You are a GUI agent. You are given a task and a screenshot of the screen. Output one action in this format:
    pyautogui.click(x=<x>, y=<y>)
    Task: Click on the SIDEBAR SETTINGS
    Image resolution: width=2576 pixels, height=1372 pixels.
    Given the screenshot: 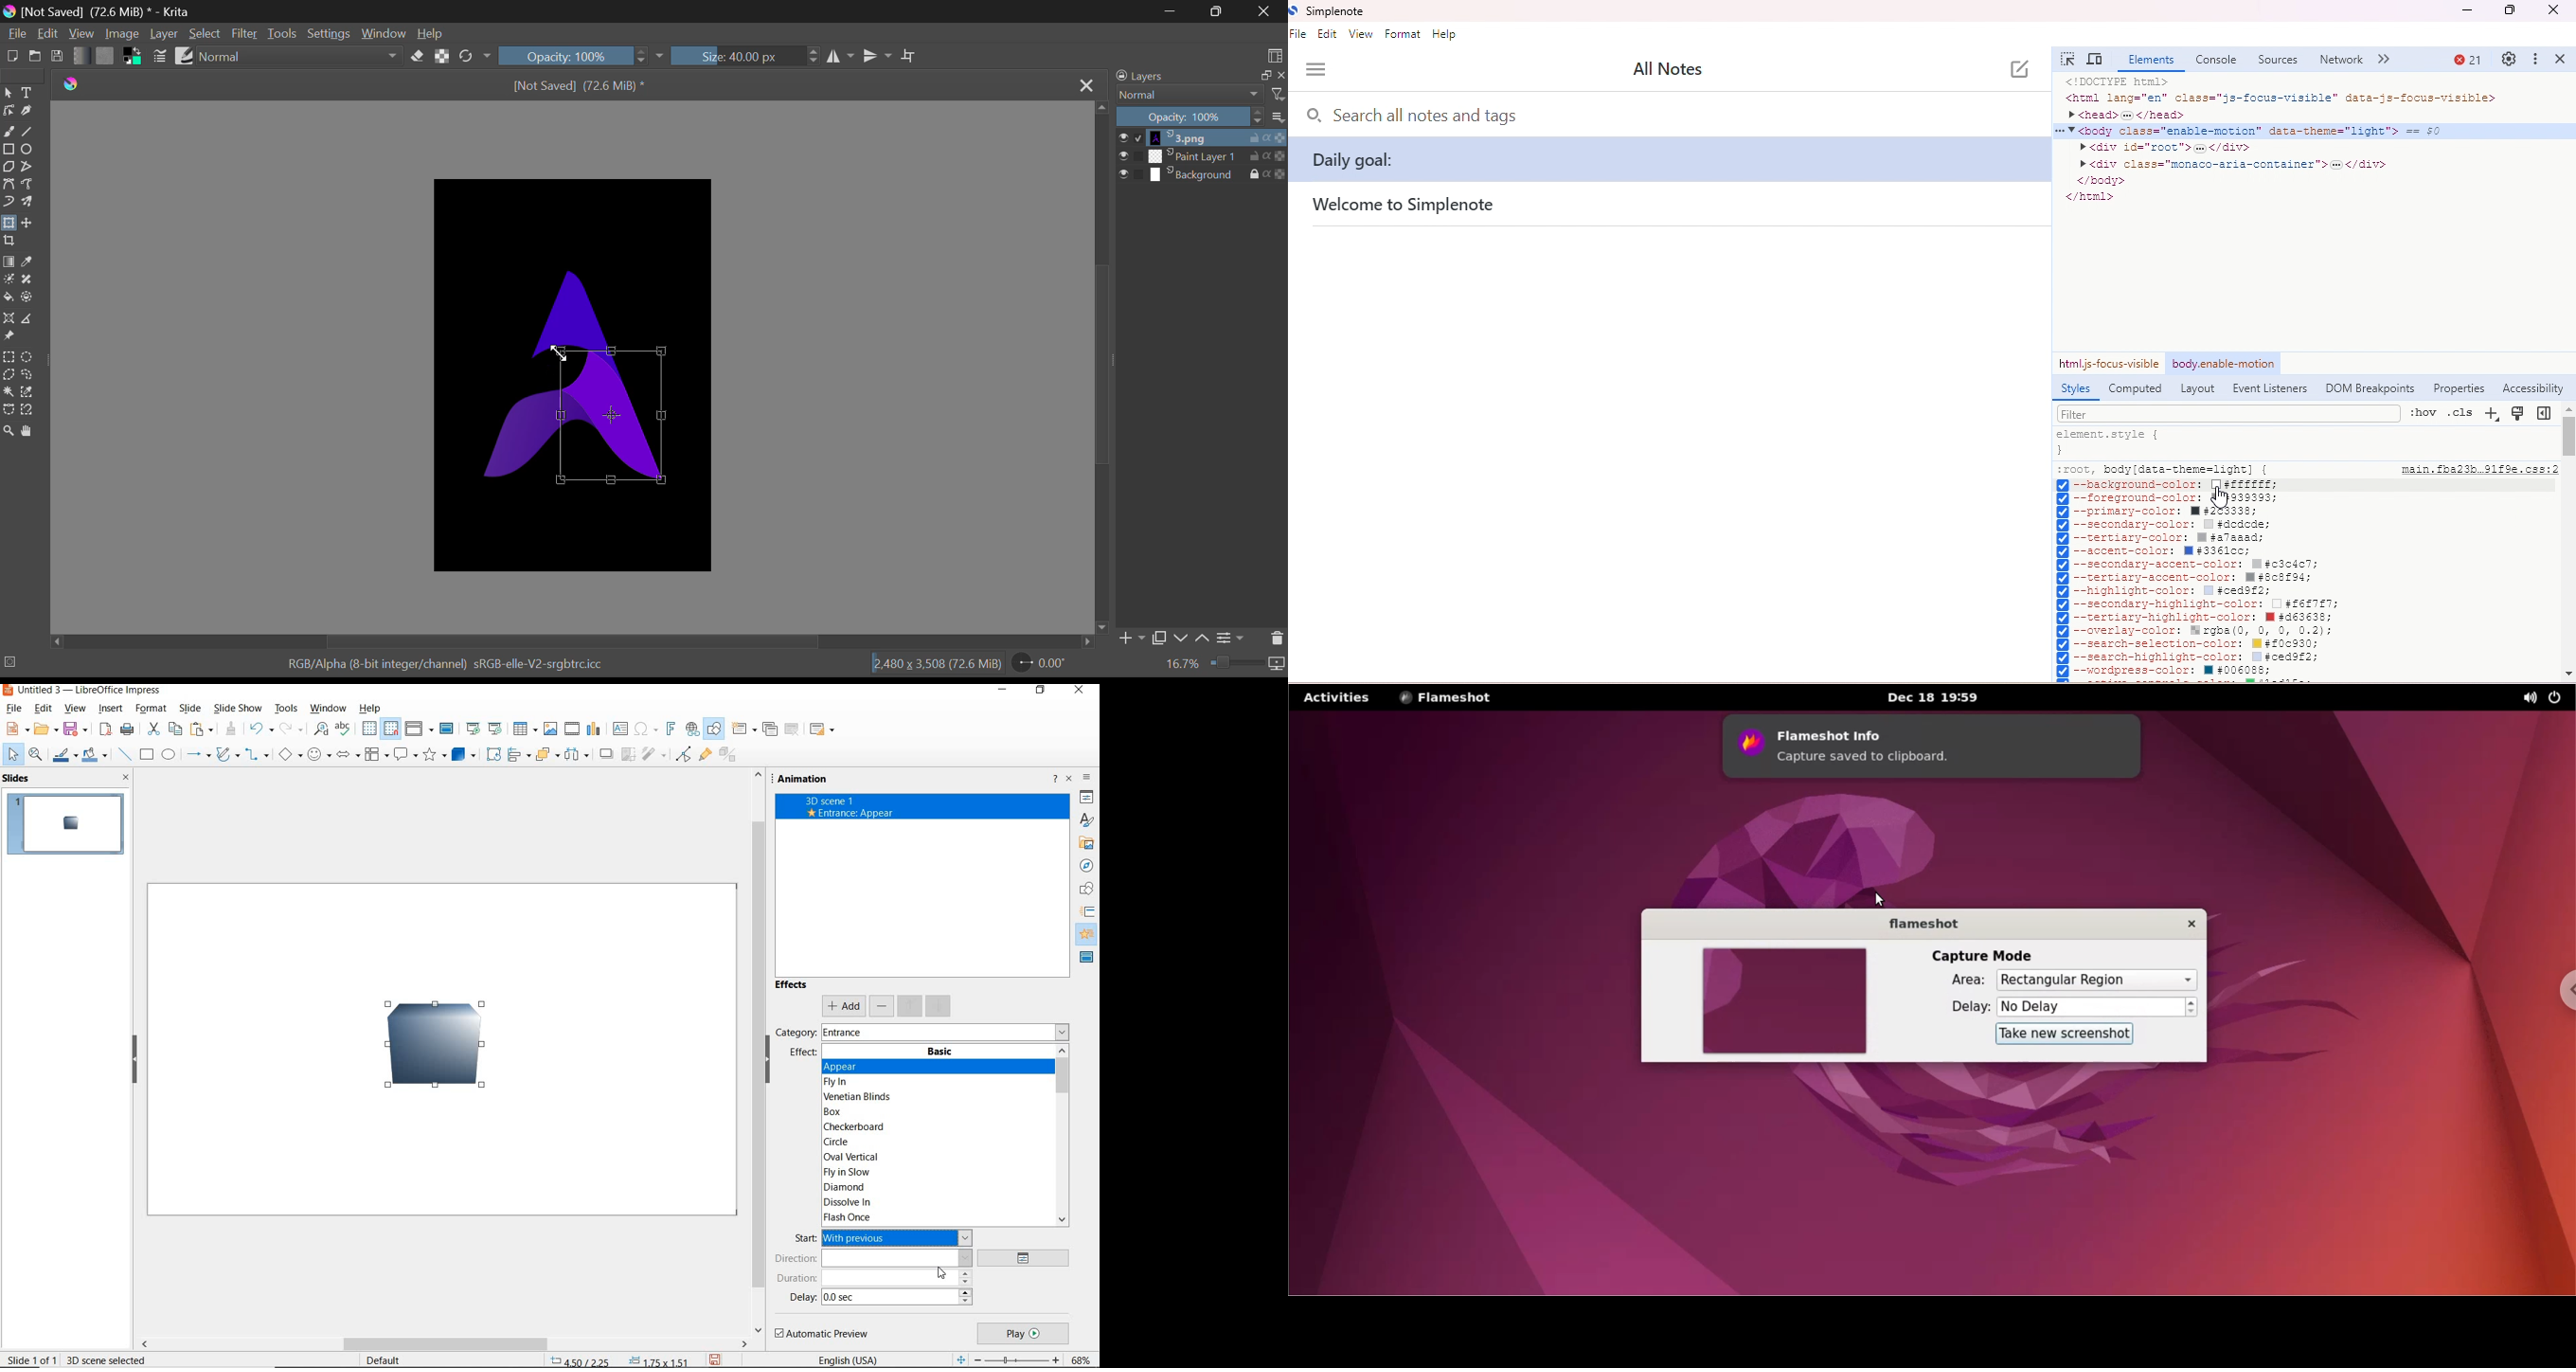 What is the action you would take?
    pyautogui.click(x=1089, y=779)
    